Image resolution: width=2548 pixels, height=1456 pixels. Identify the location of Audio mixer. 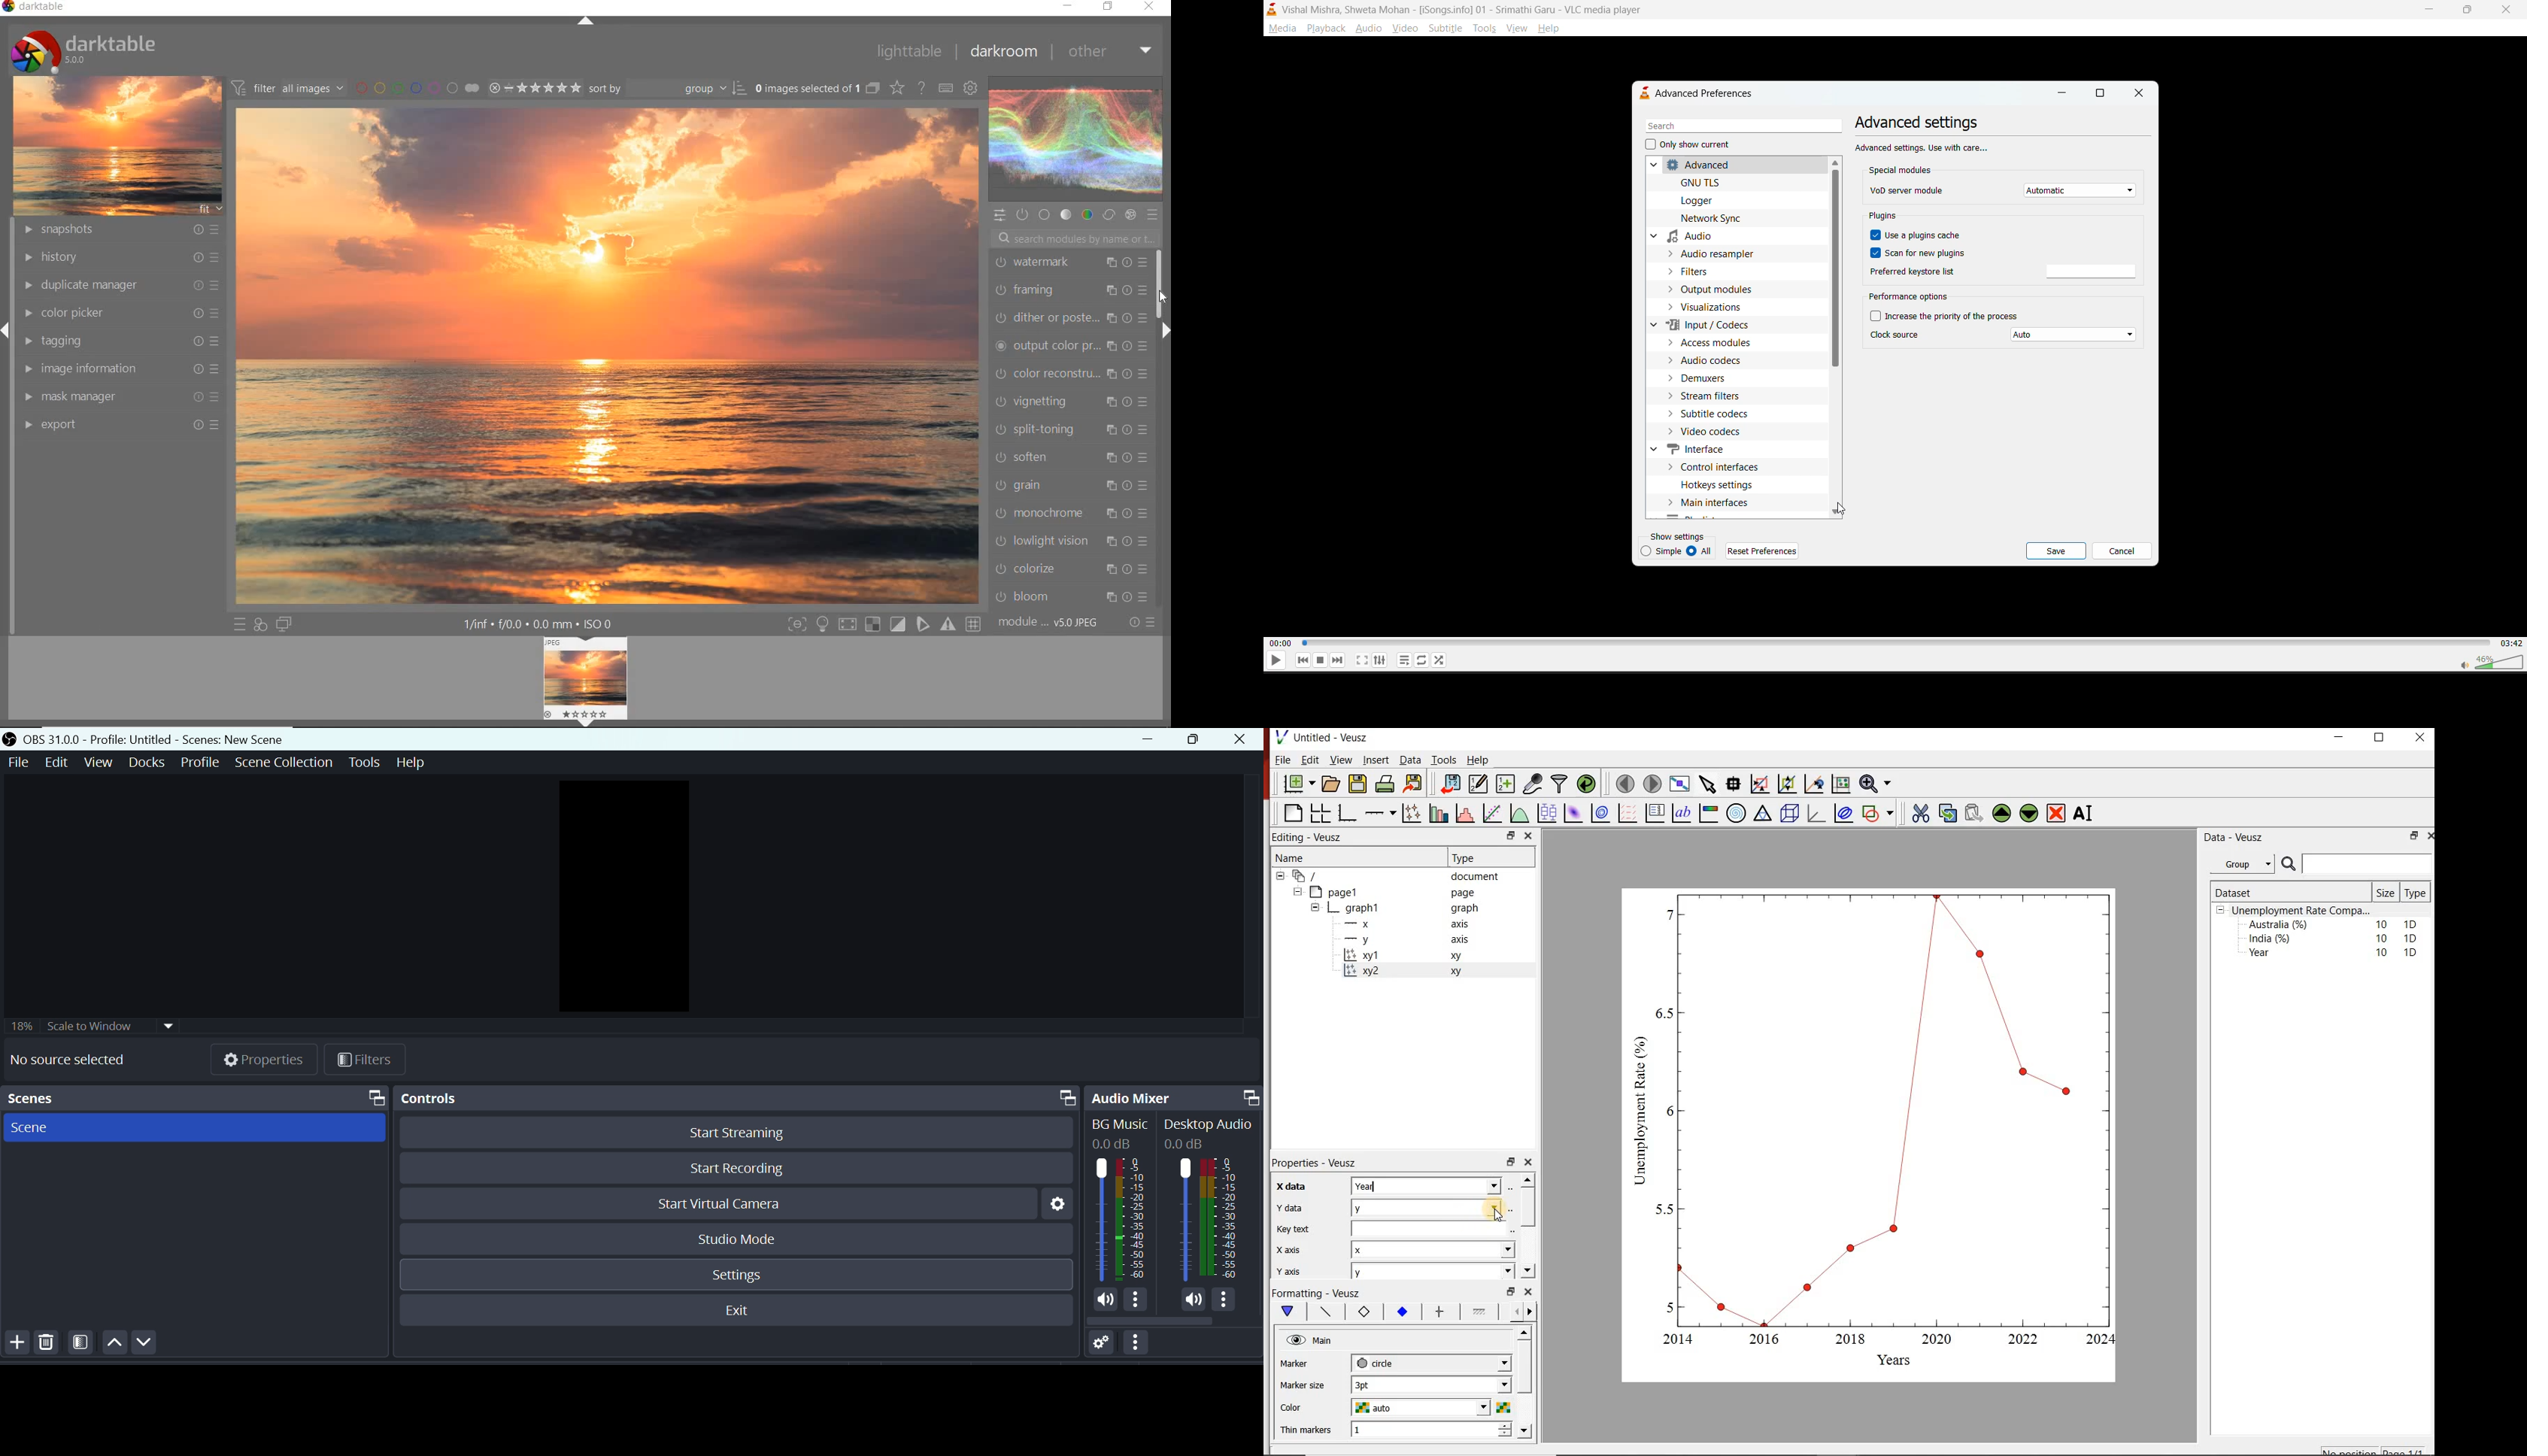
(1174, 1095).